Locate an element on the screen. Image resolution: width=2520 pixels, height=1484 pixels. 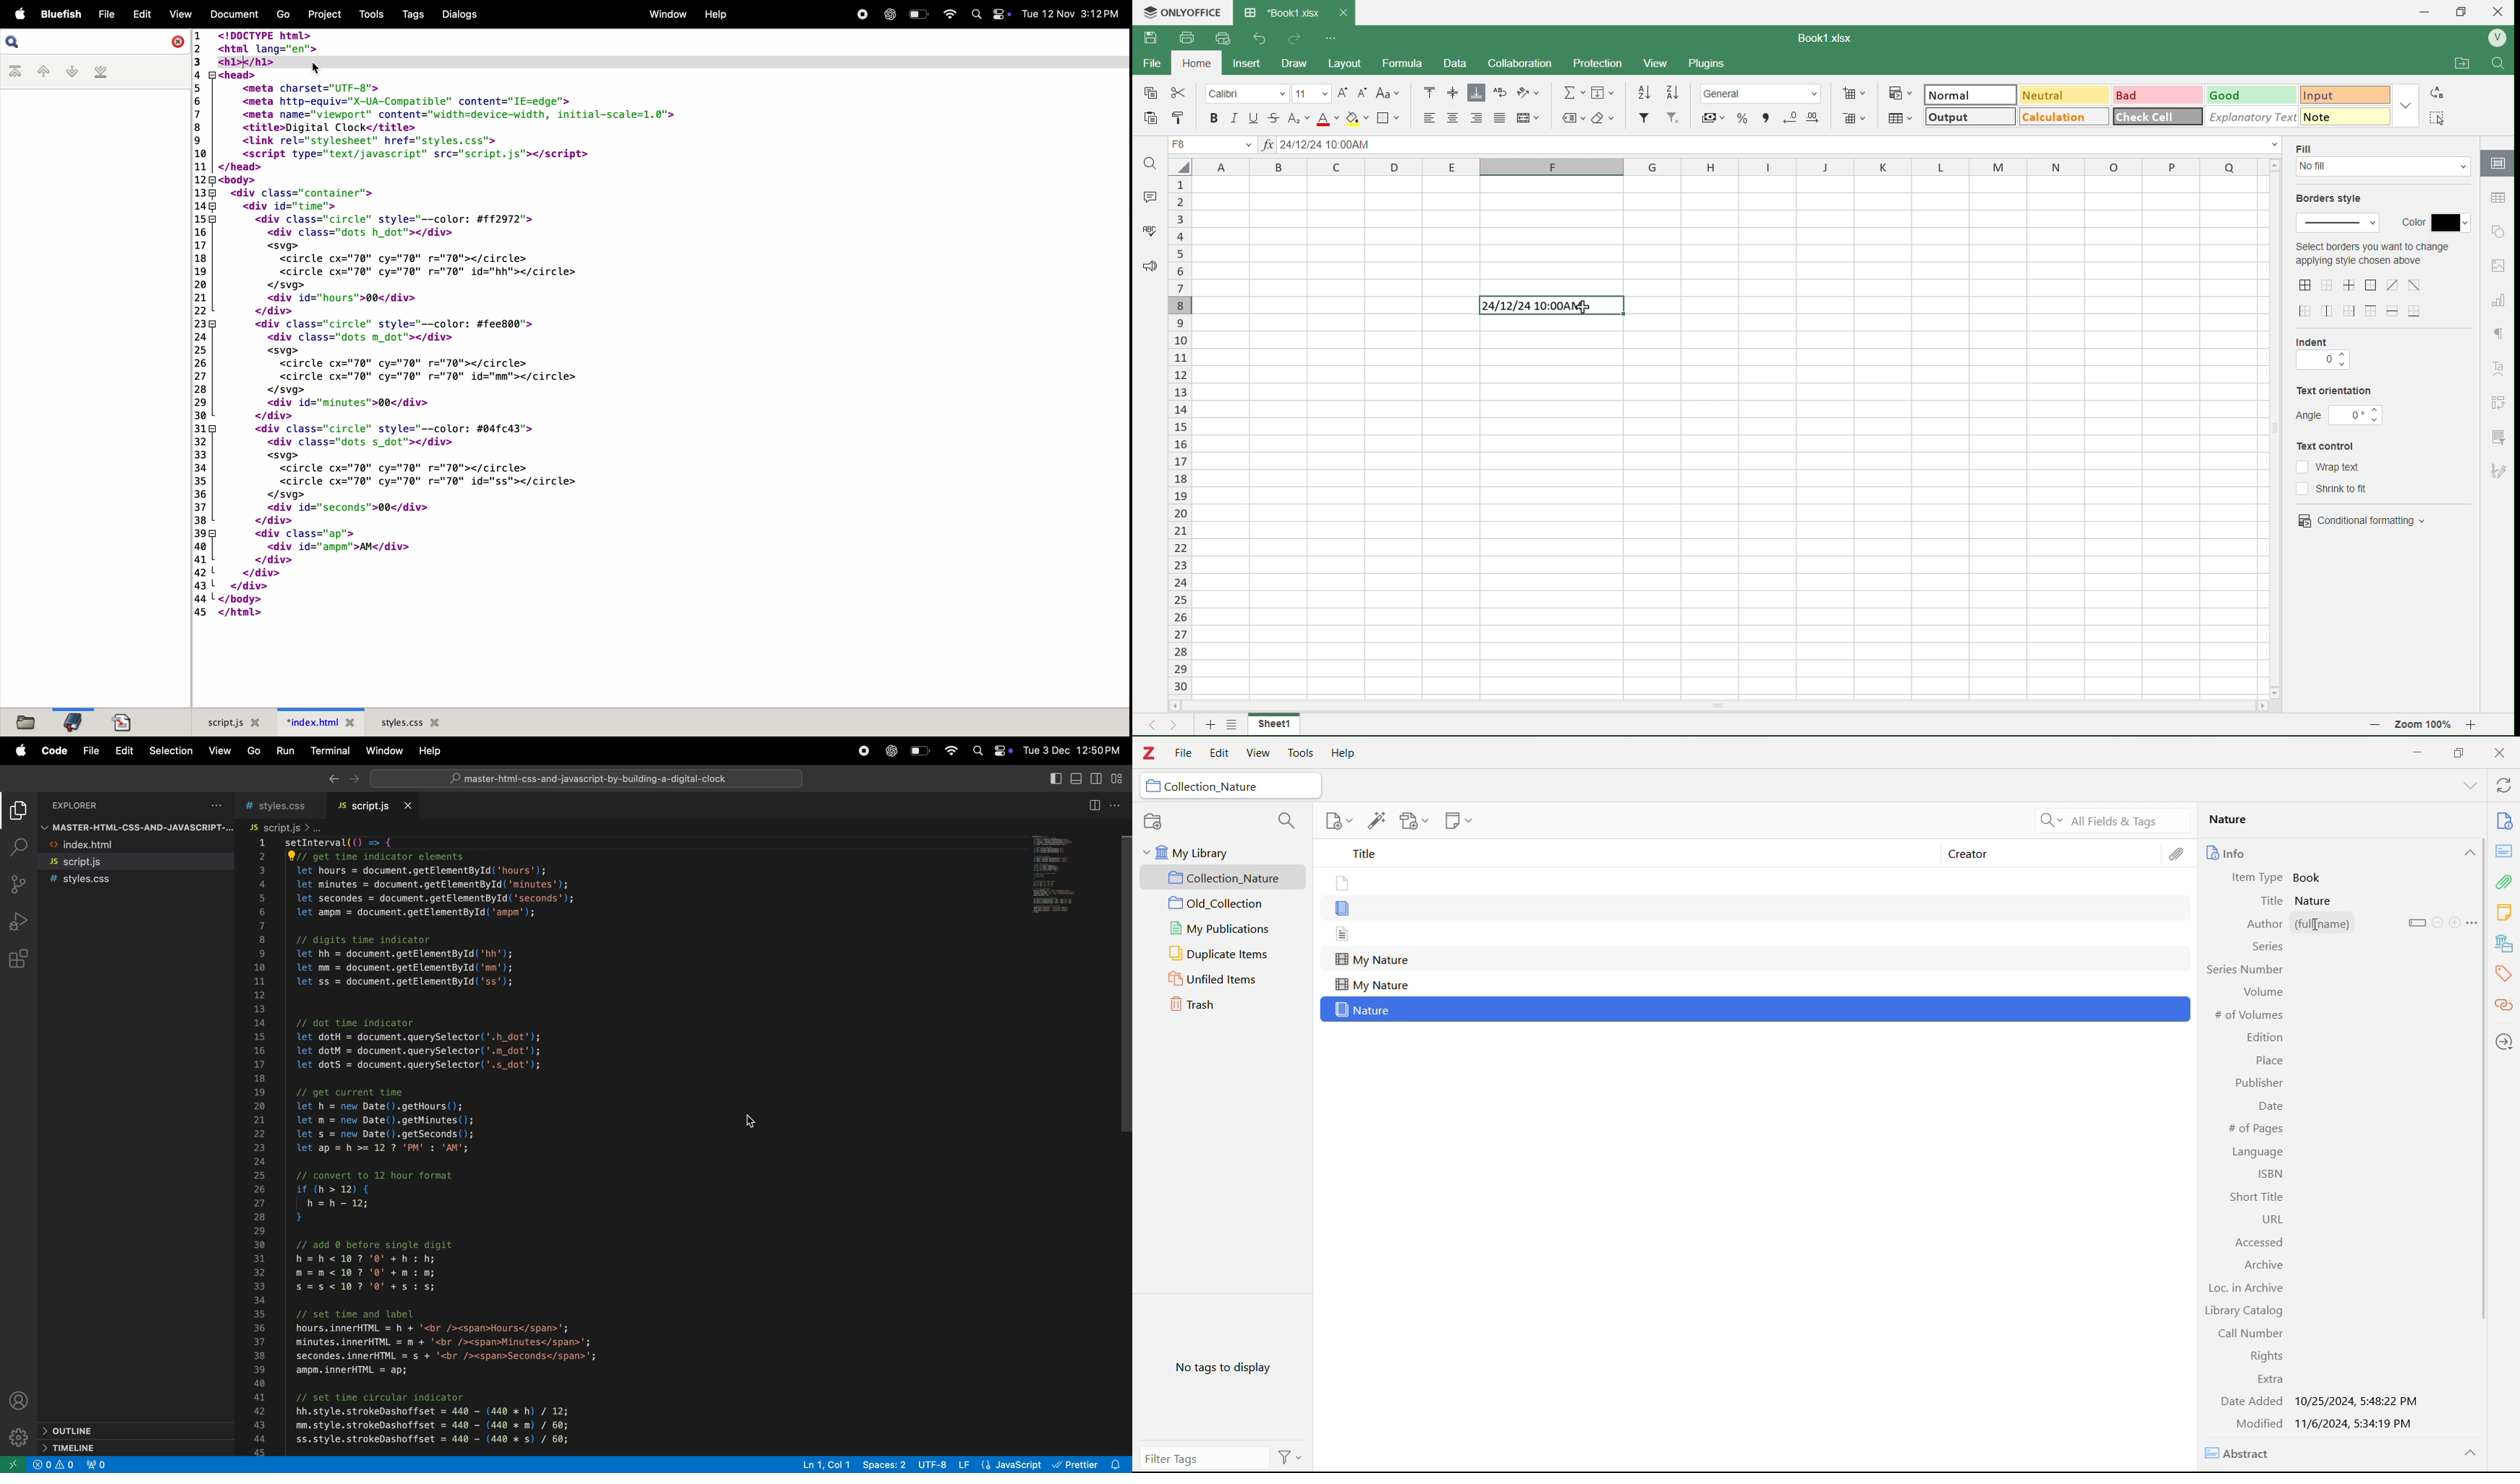
code is located at coordinates (56, 751).